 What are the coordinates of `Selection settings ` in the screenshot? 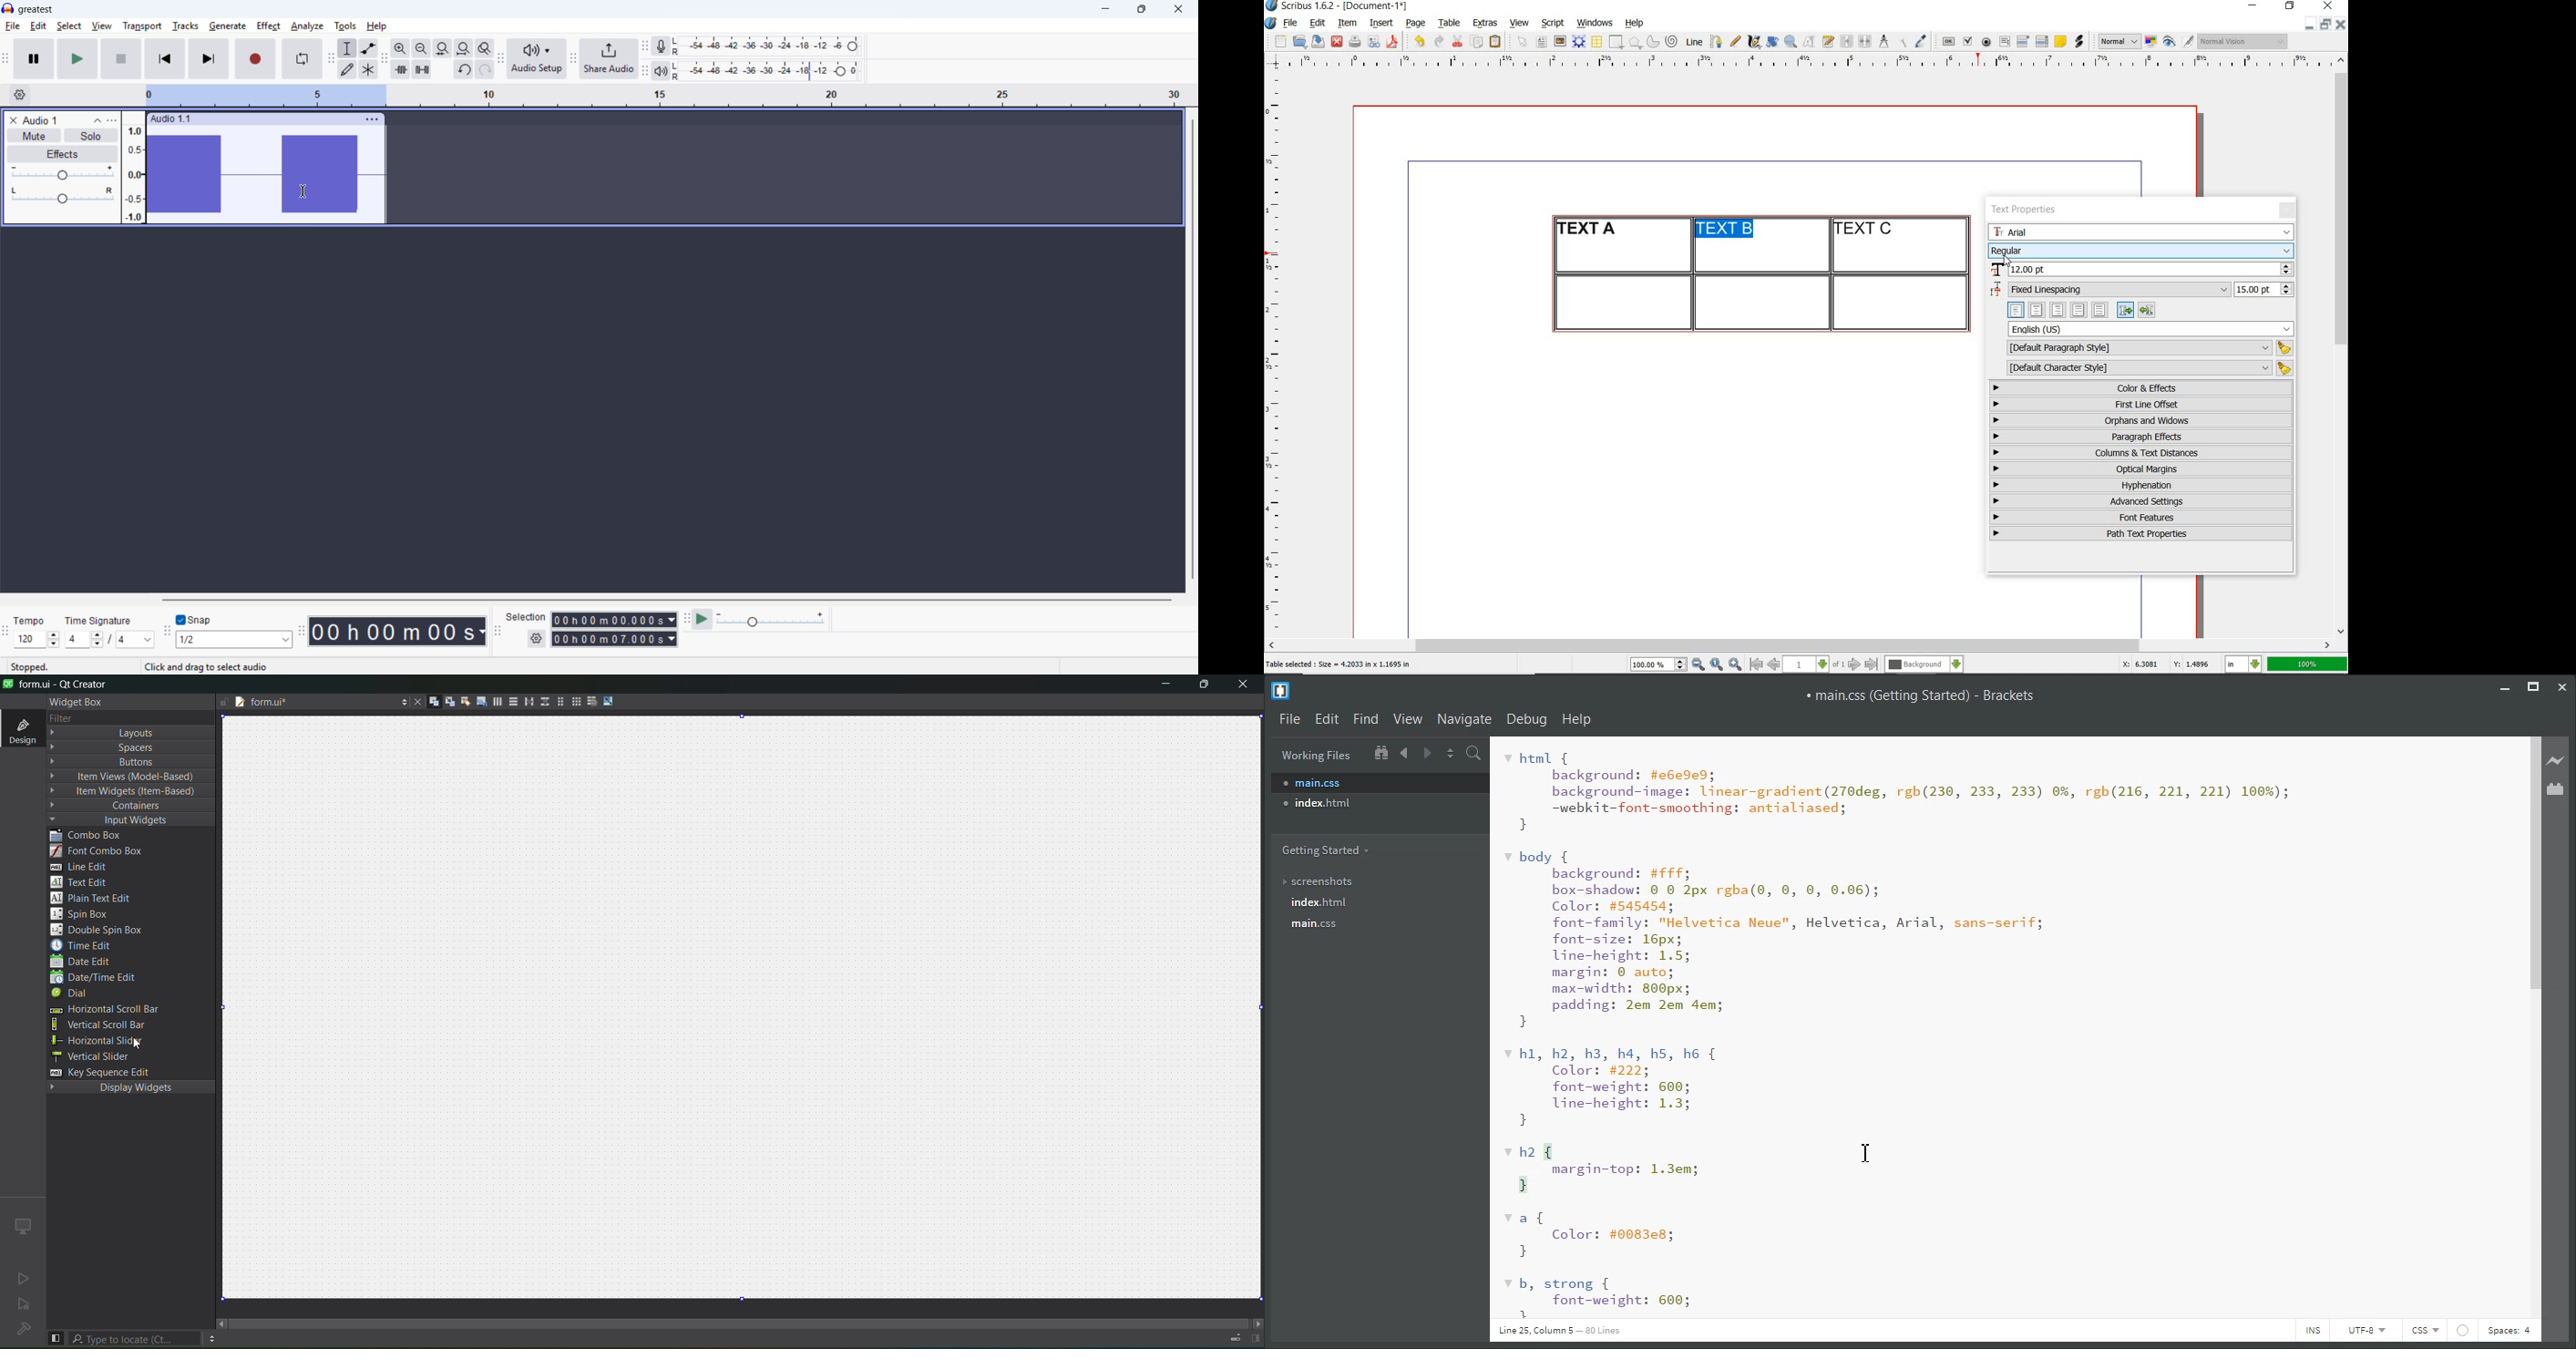 It's located at (538, 638).